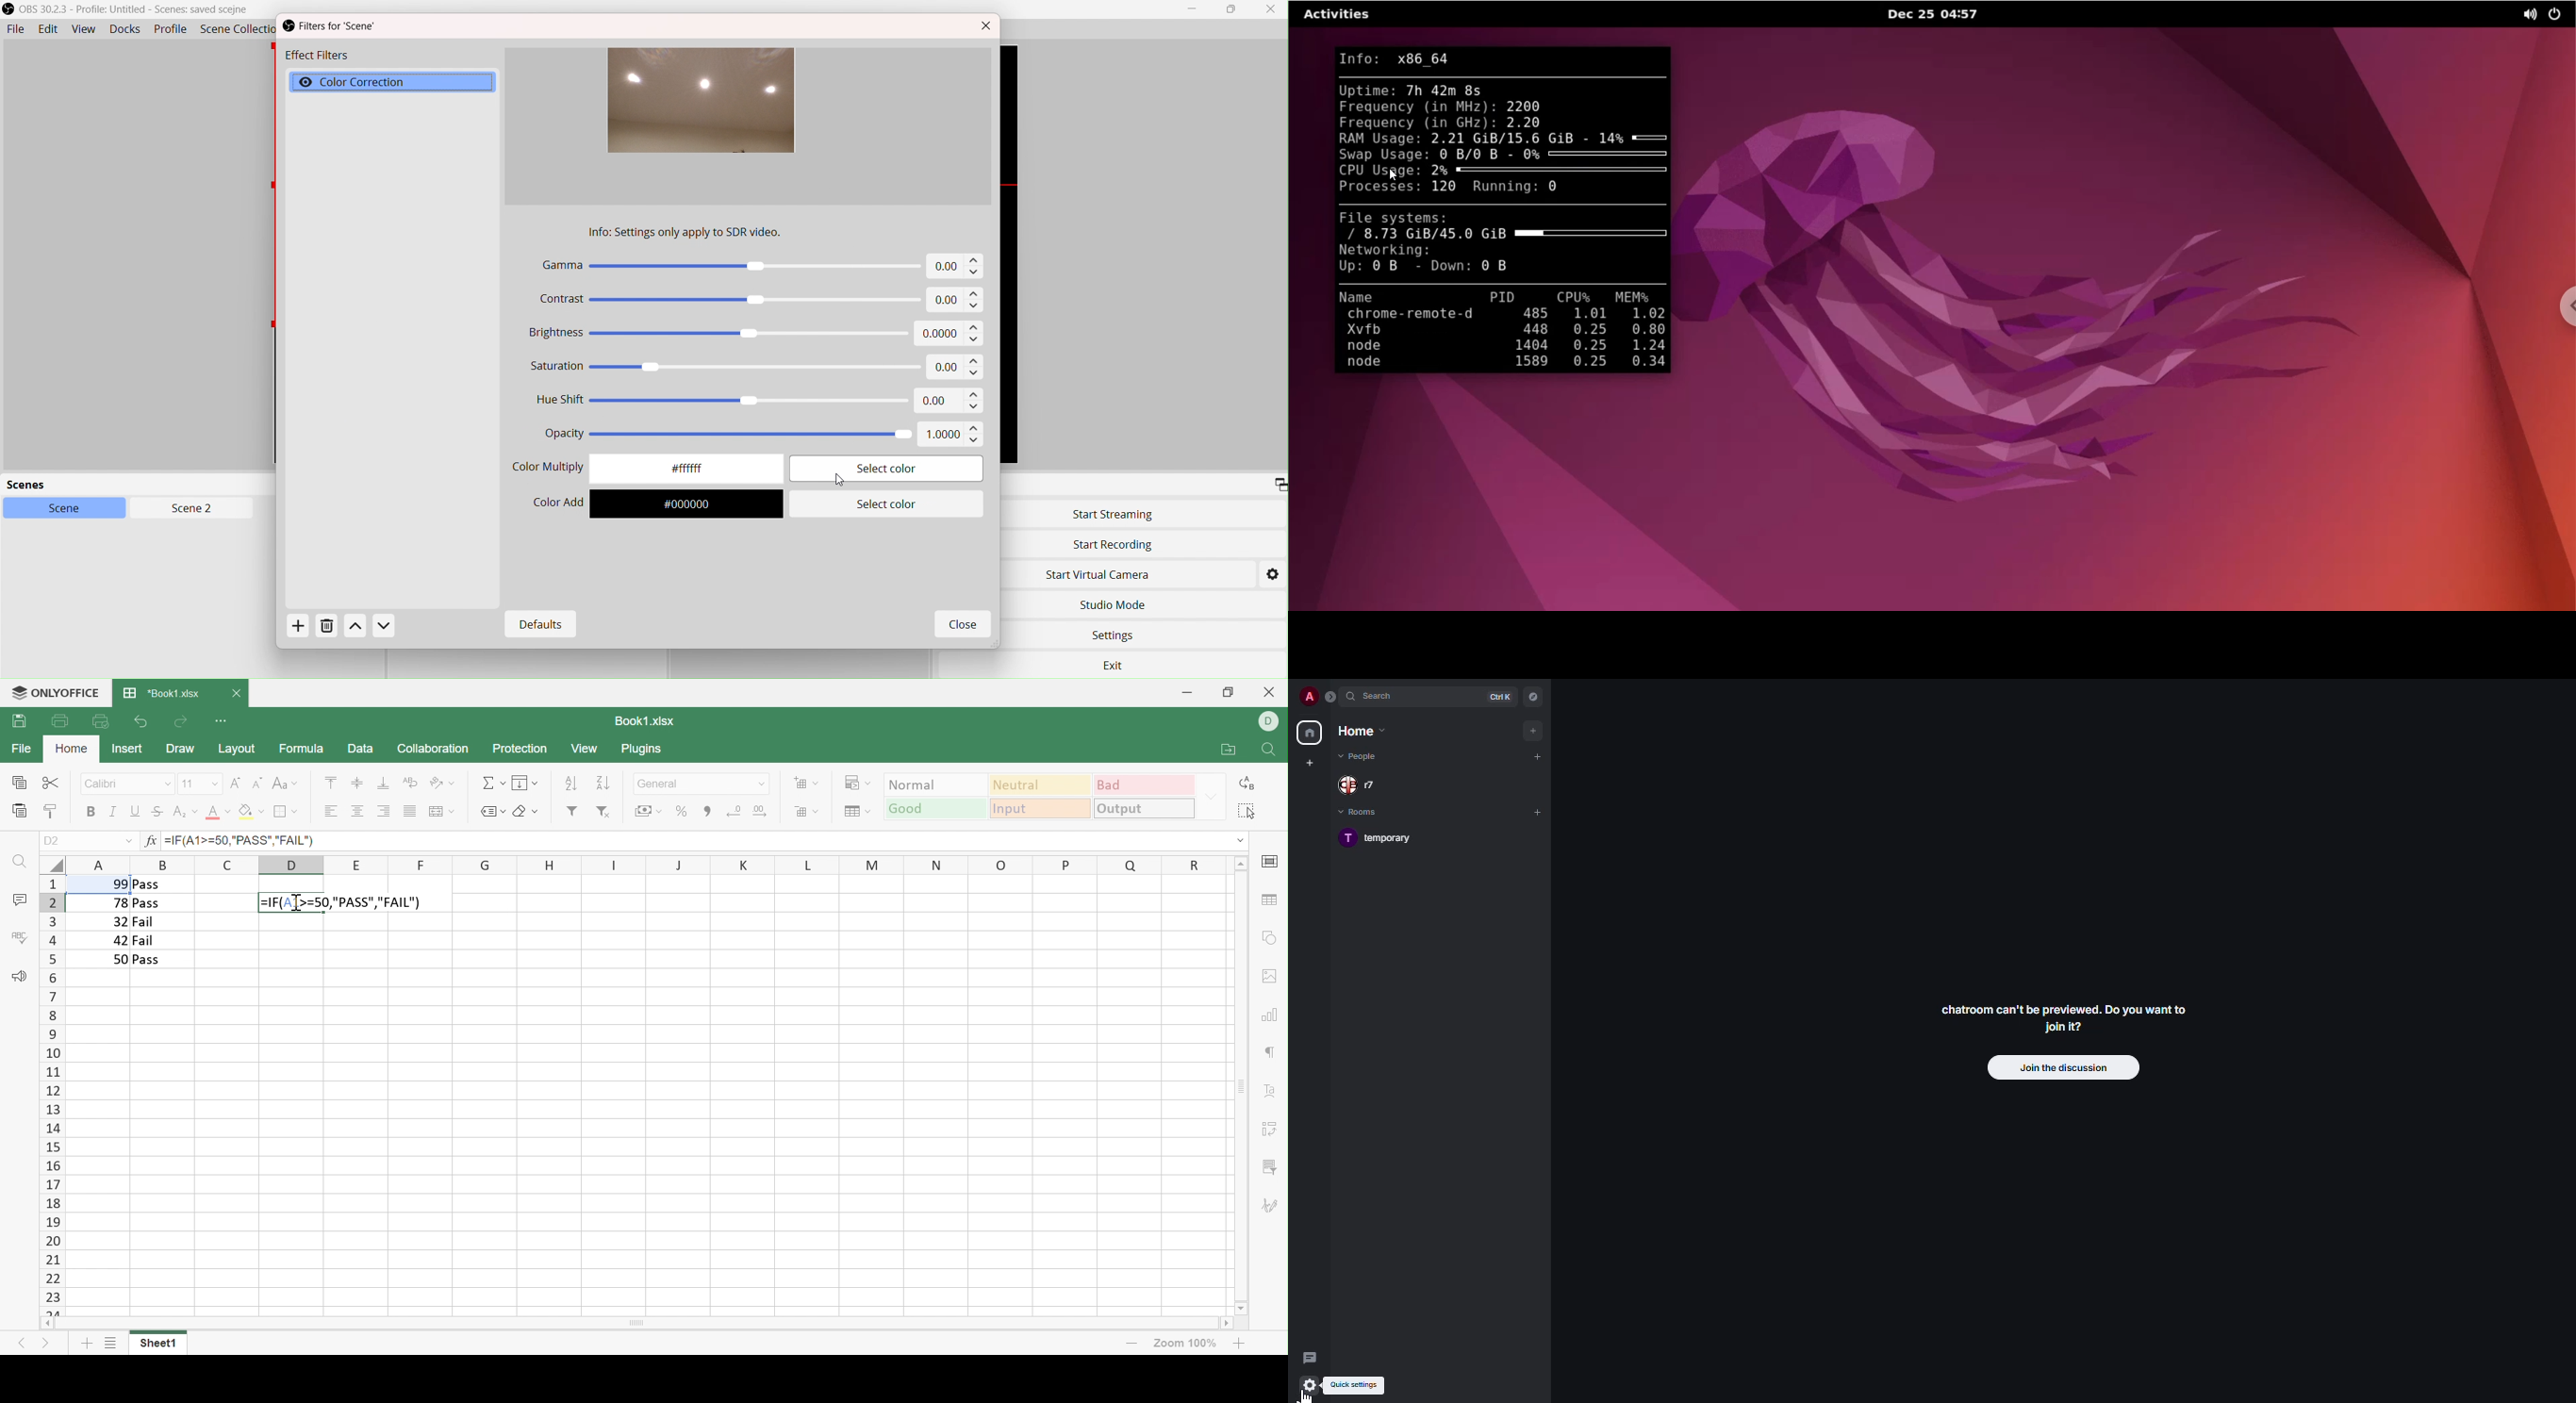  What do you see at coordinates (1271, 9) in the screenshot?
I see `Close` at bounding box center [1271, 9].